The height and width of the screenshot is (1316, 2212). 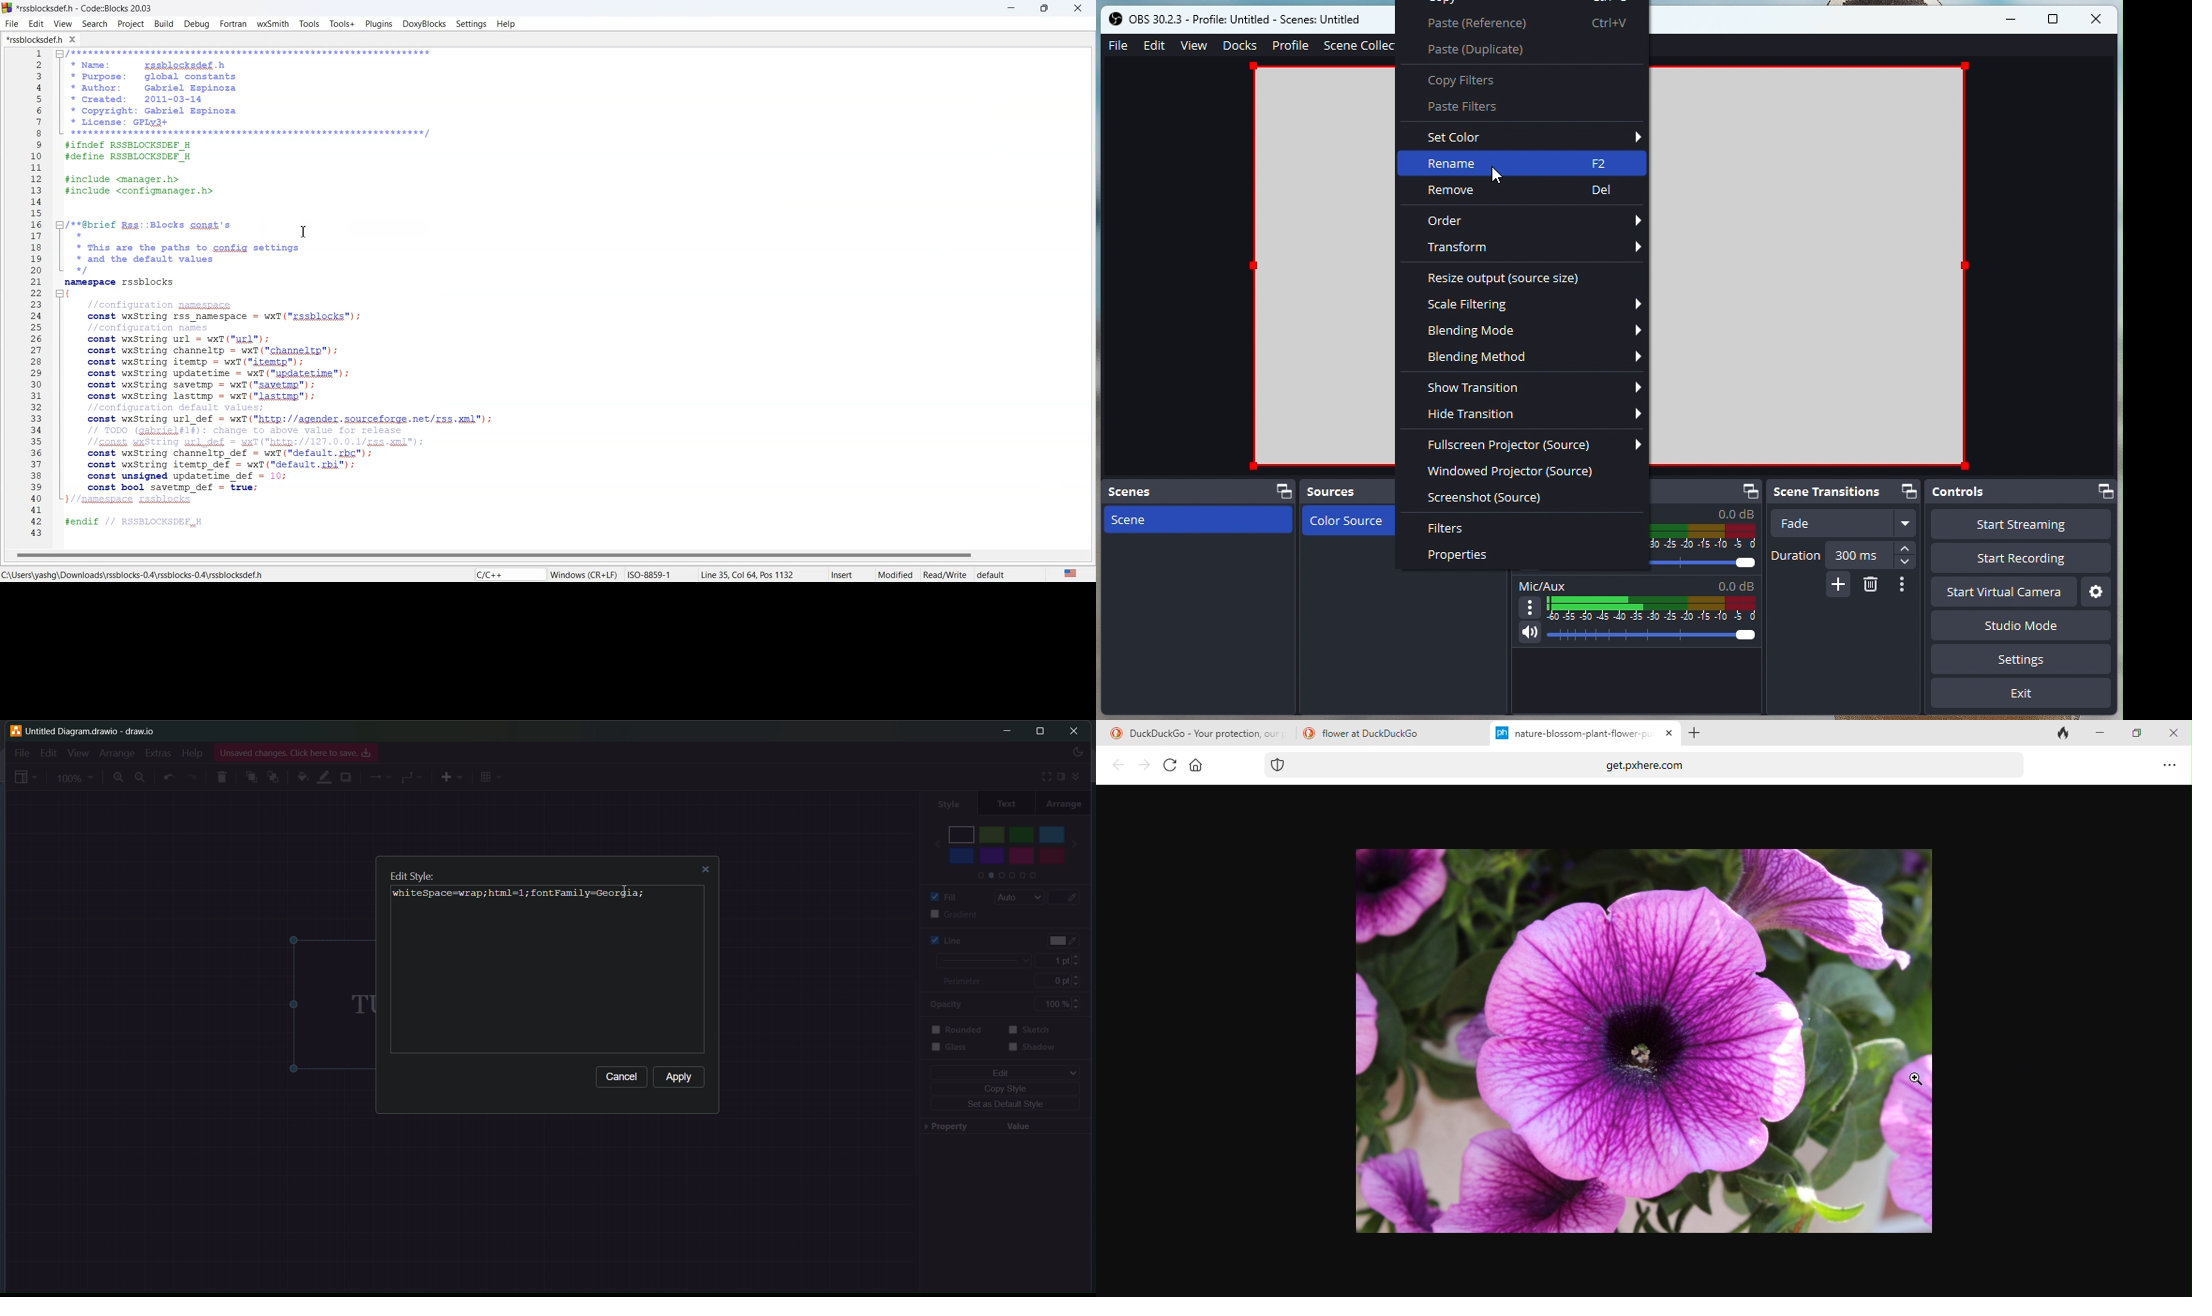 I want to click on Desktop Audio, so click(x=1706, y=526).